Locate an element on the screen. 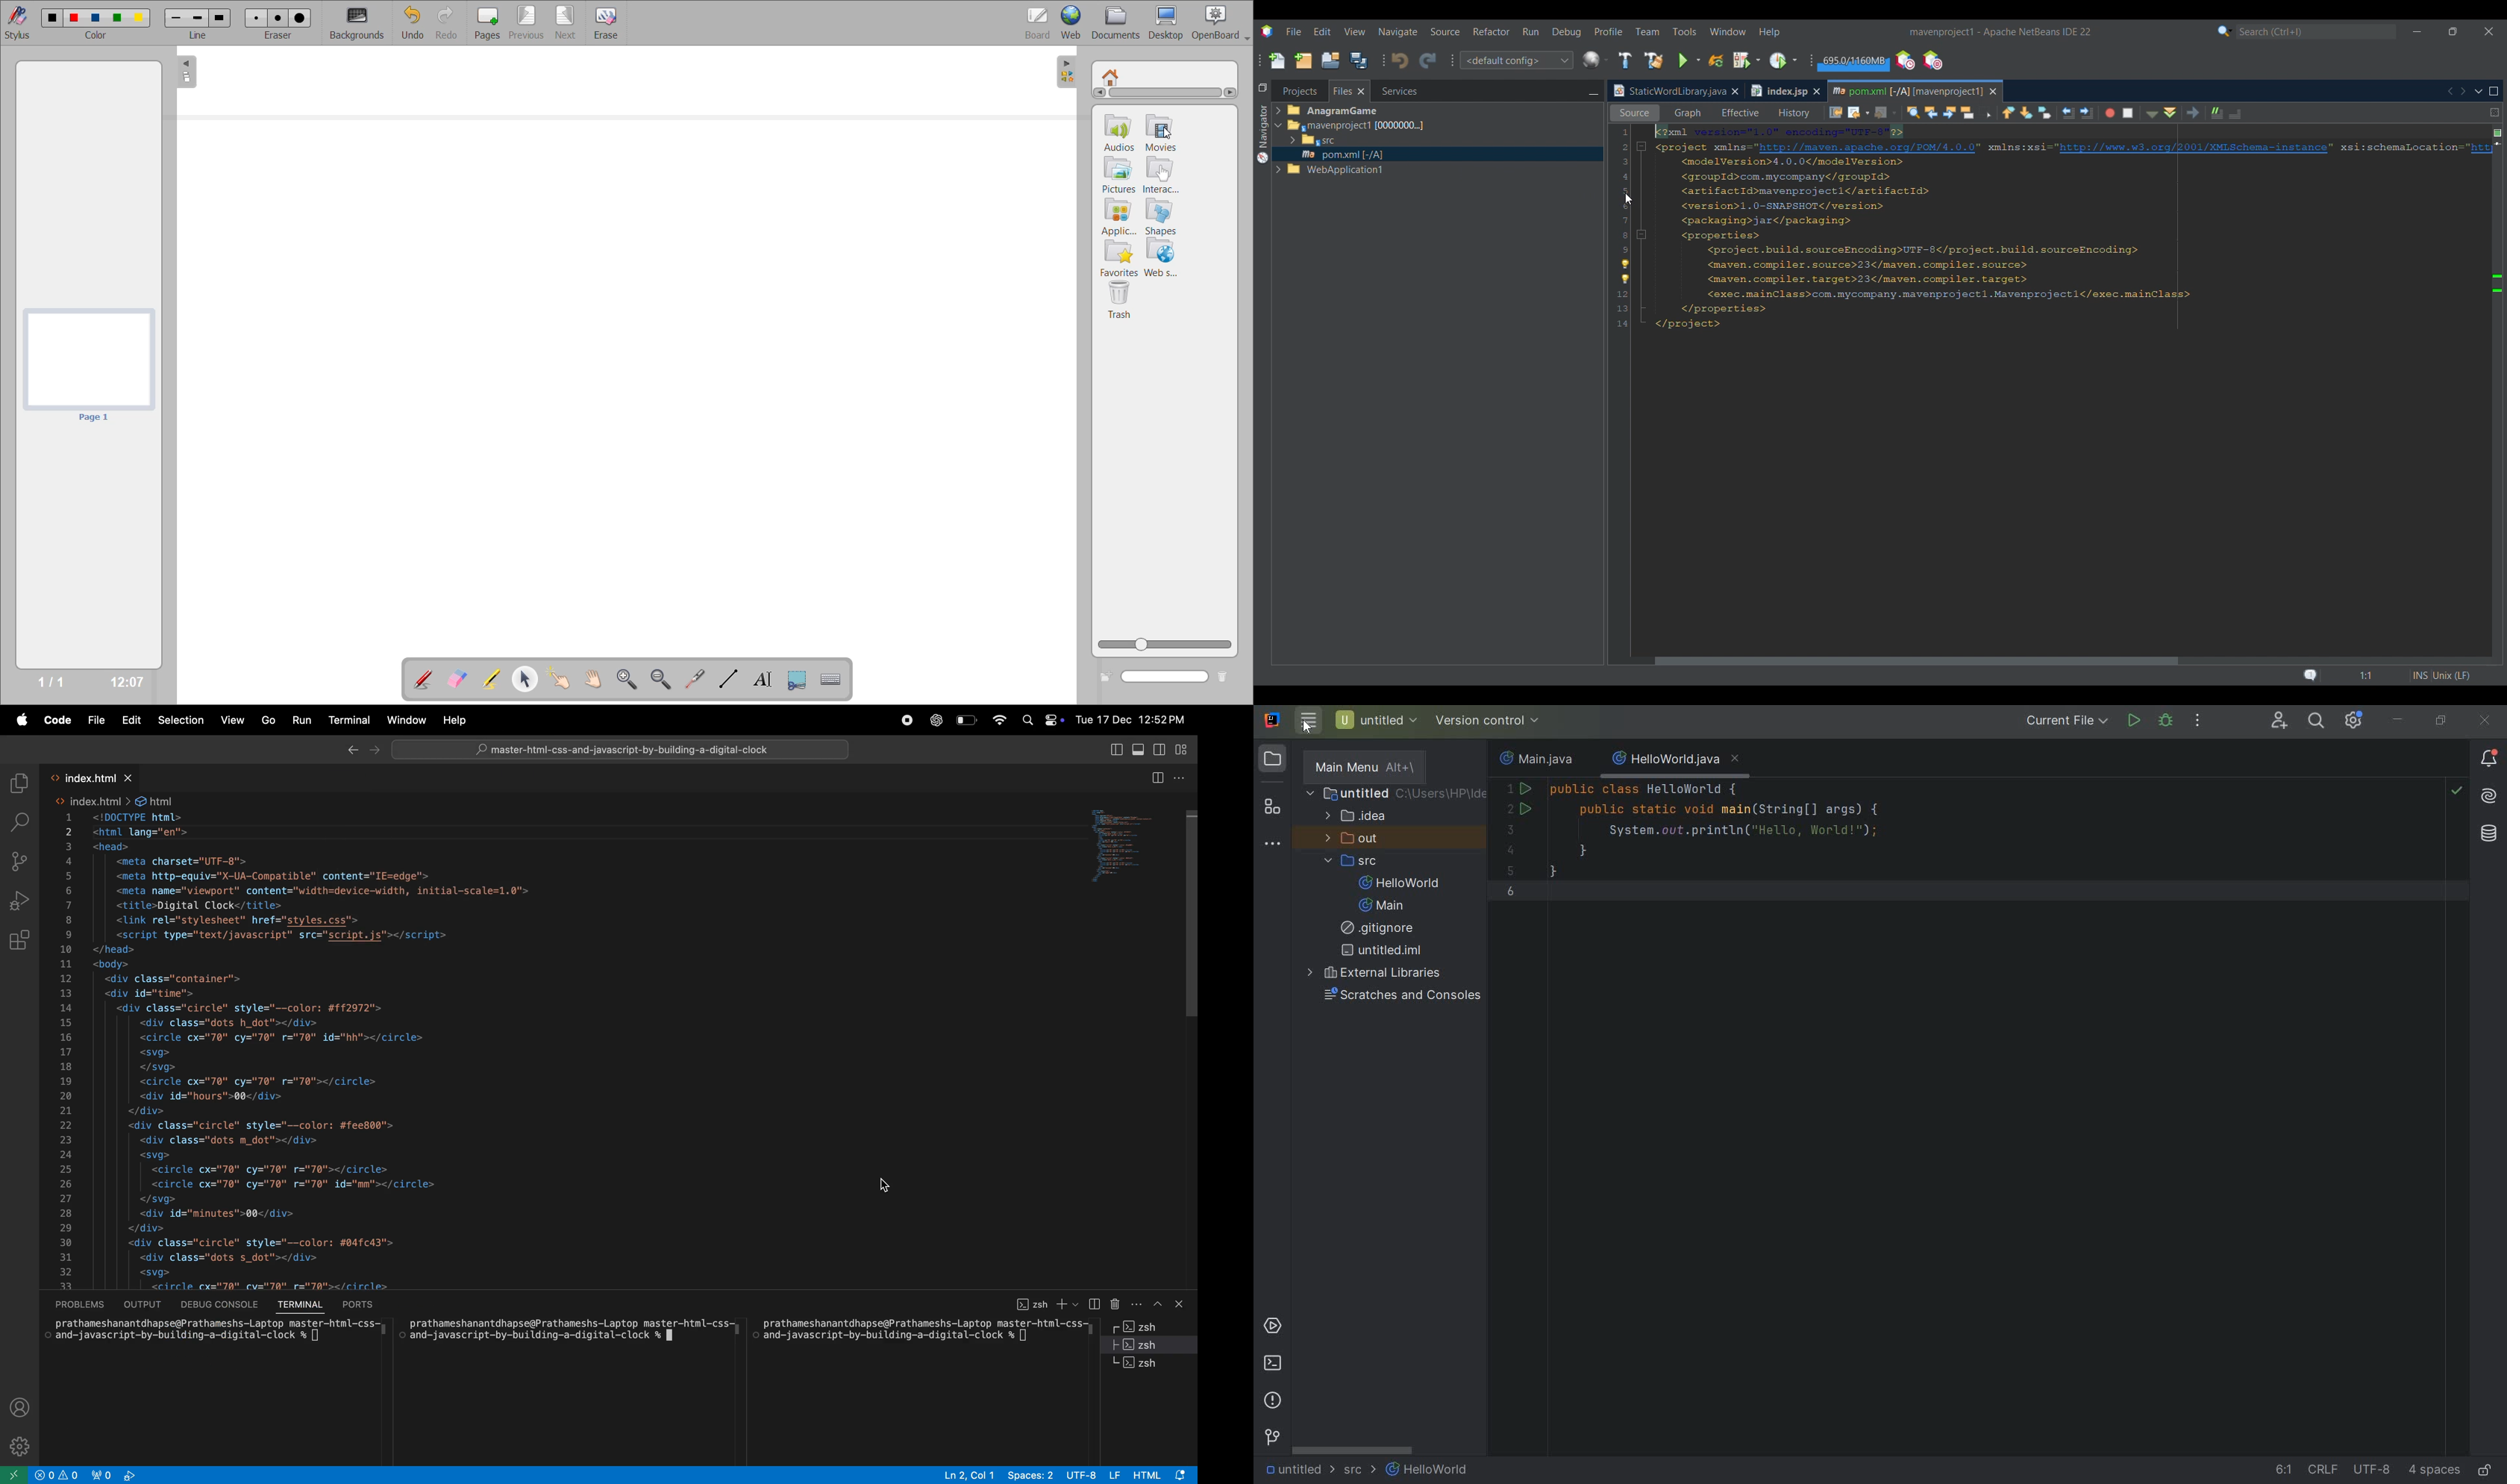 The width and height of the screenshot is (2520, 1484). chatgpt is located at coordinates (931, 719).